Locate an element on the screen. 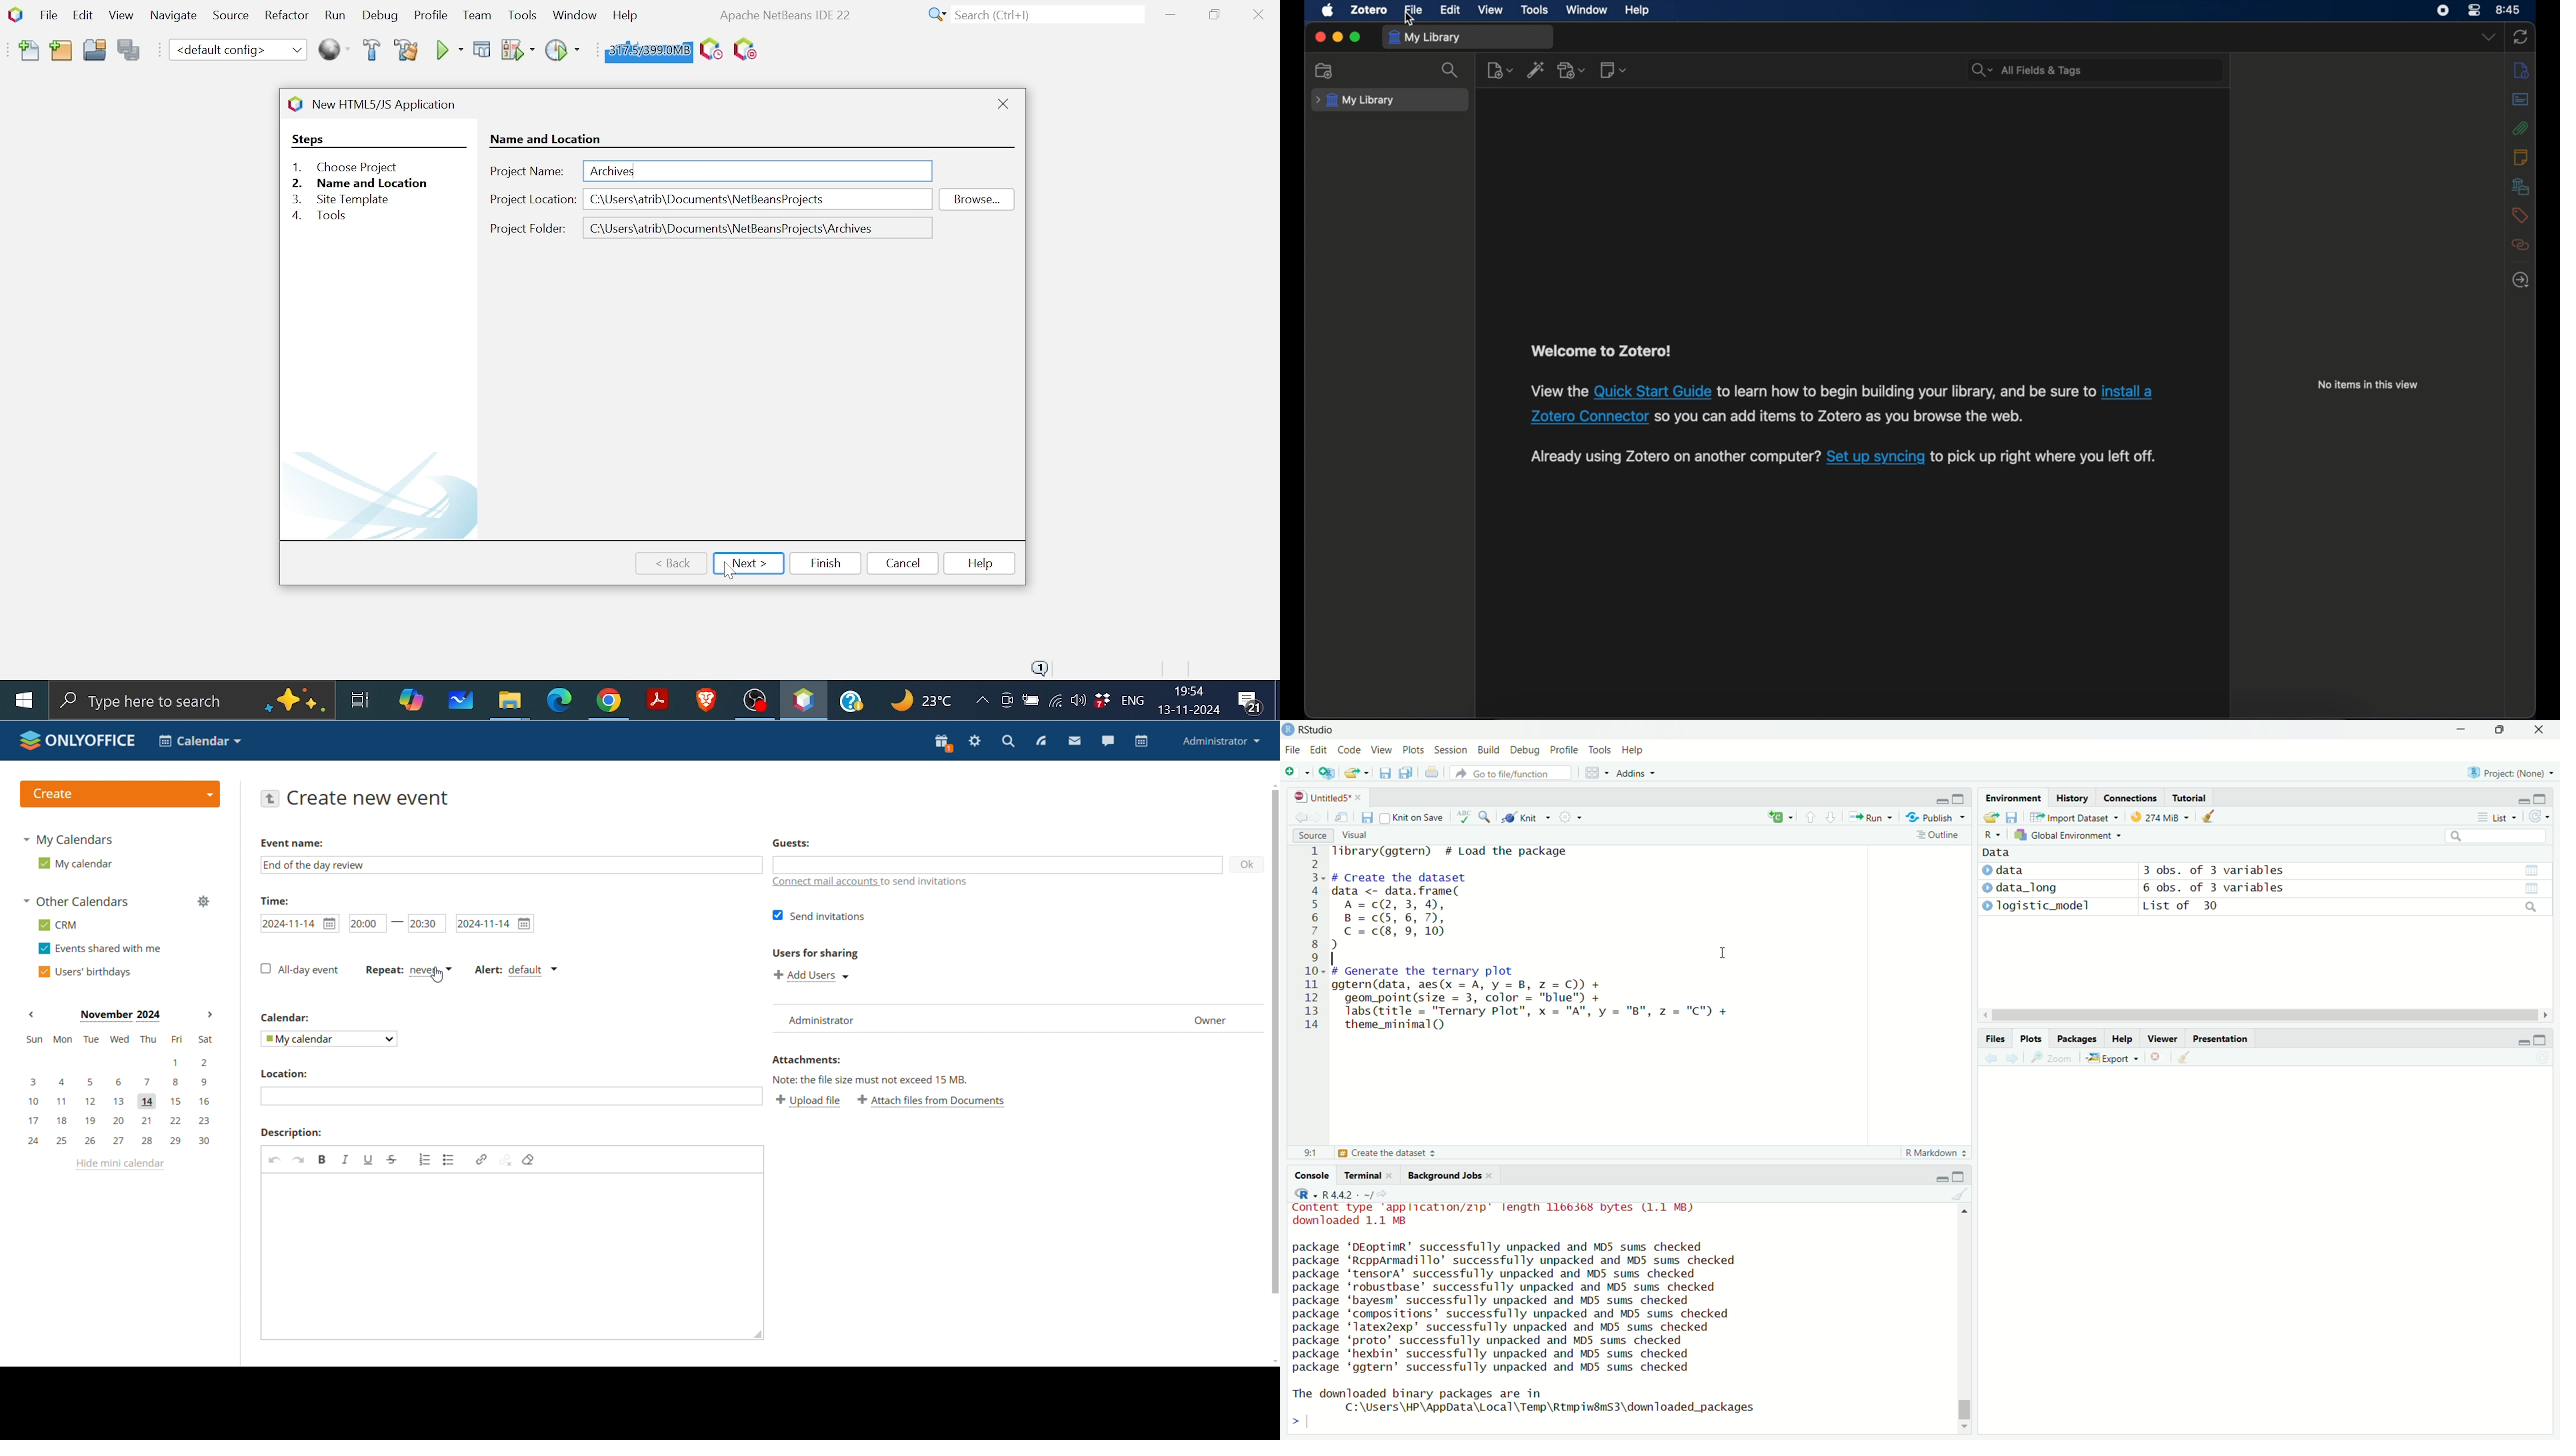  attachments is located at coordinates (2521, 129).